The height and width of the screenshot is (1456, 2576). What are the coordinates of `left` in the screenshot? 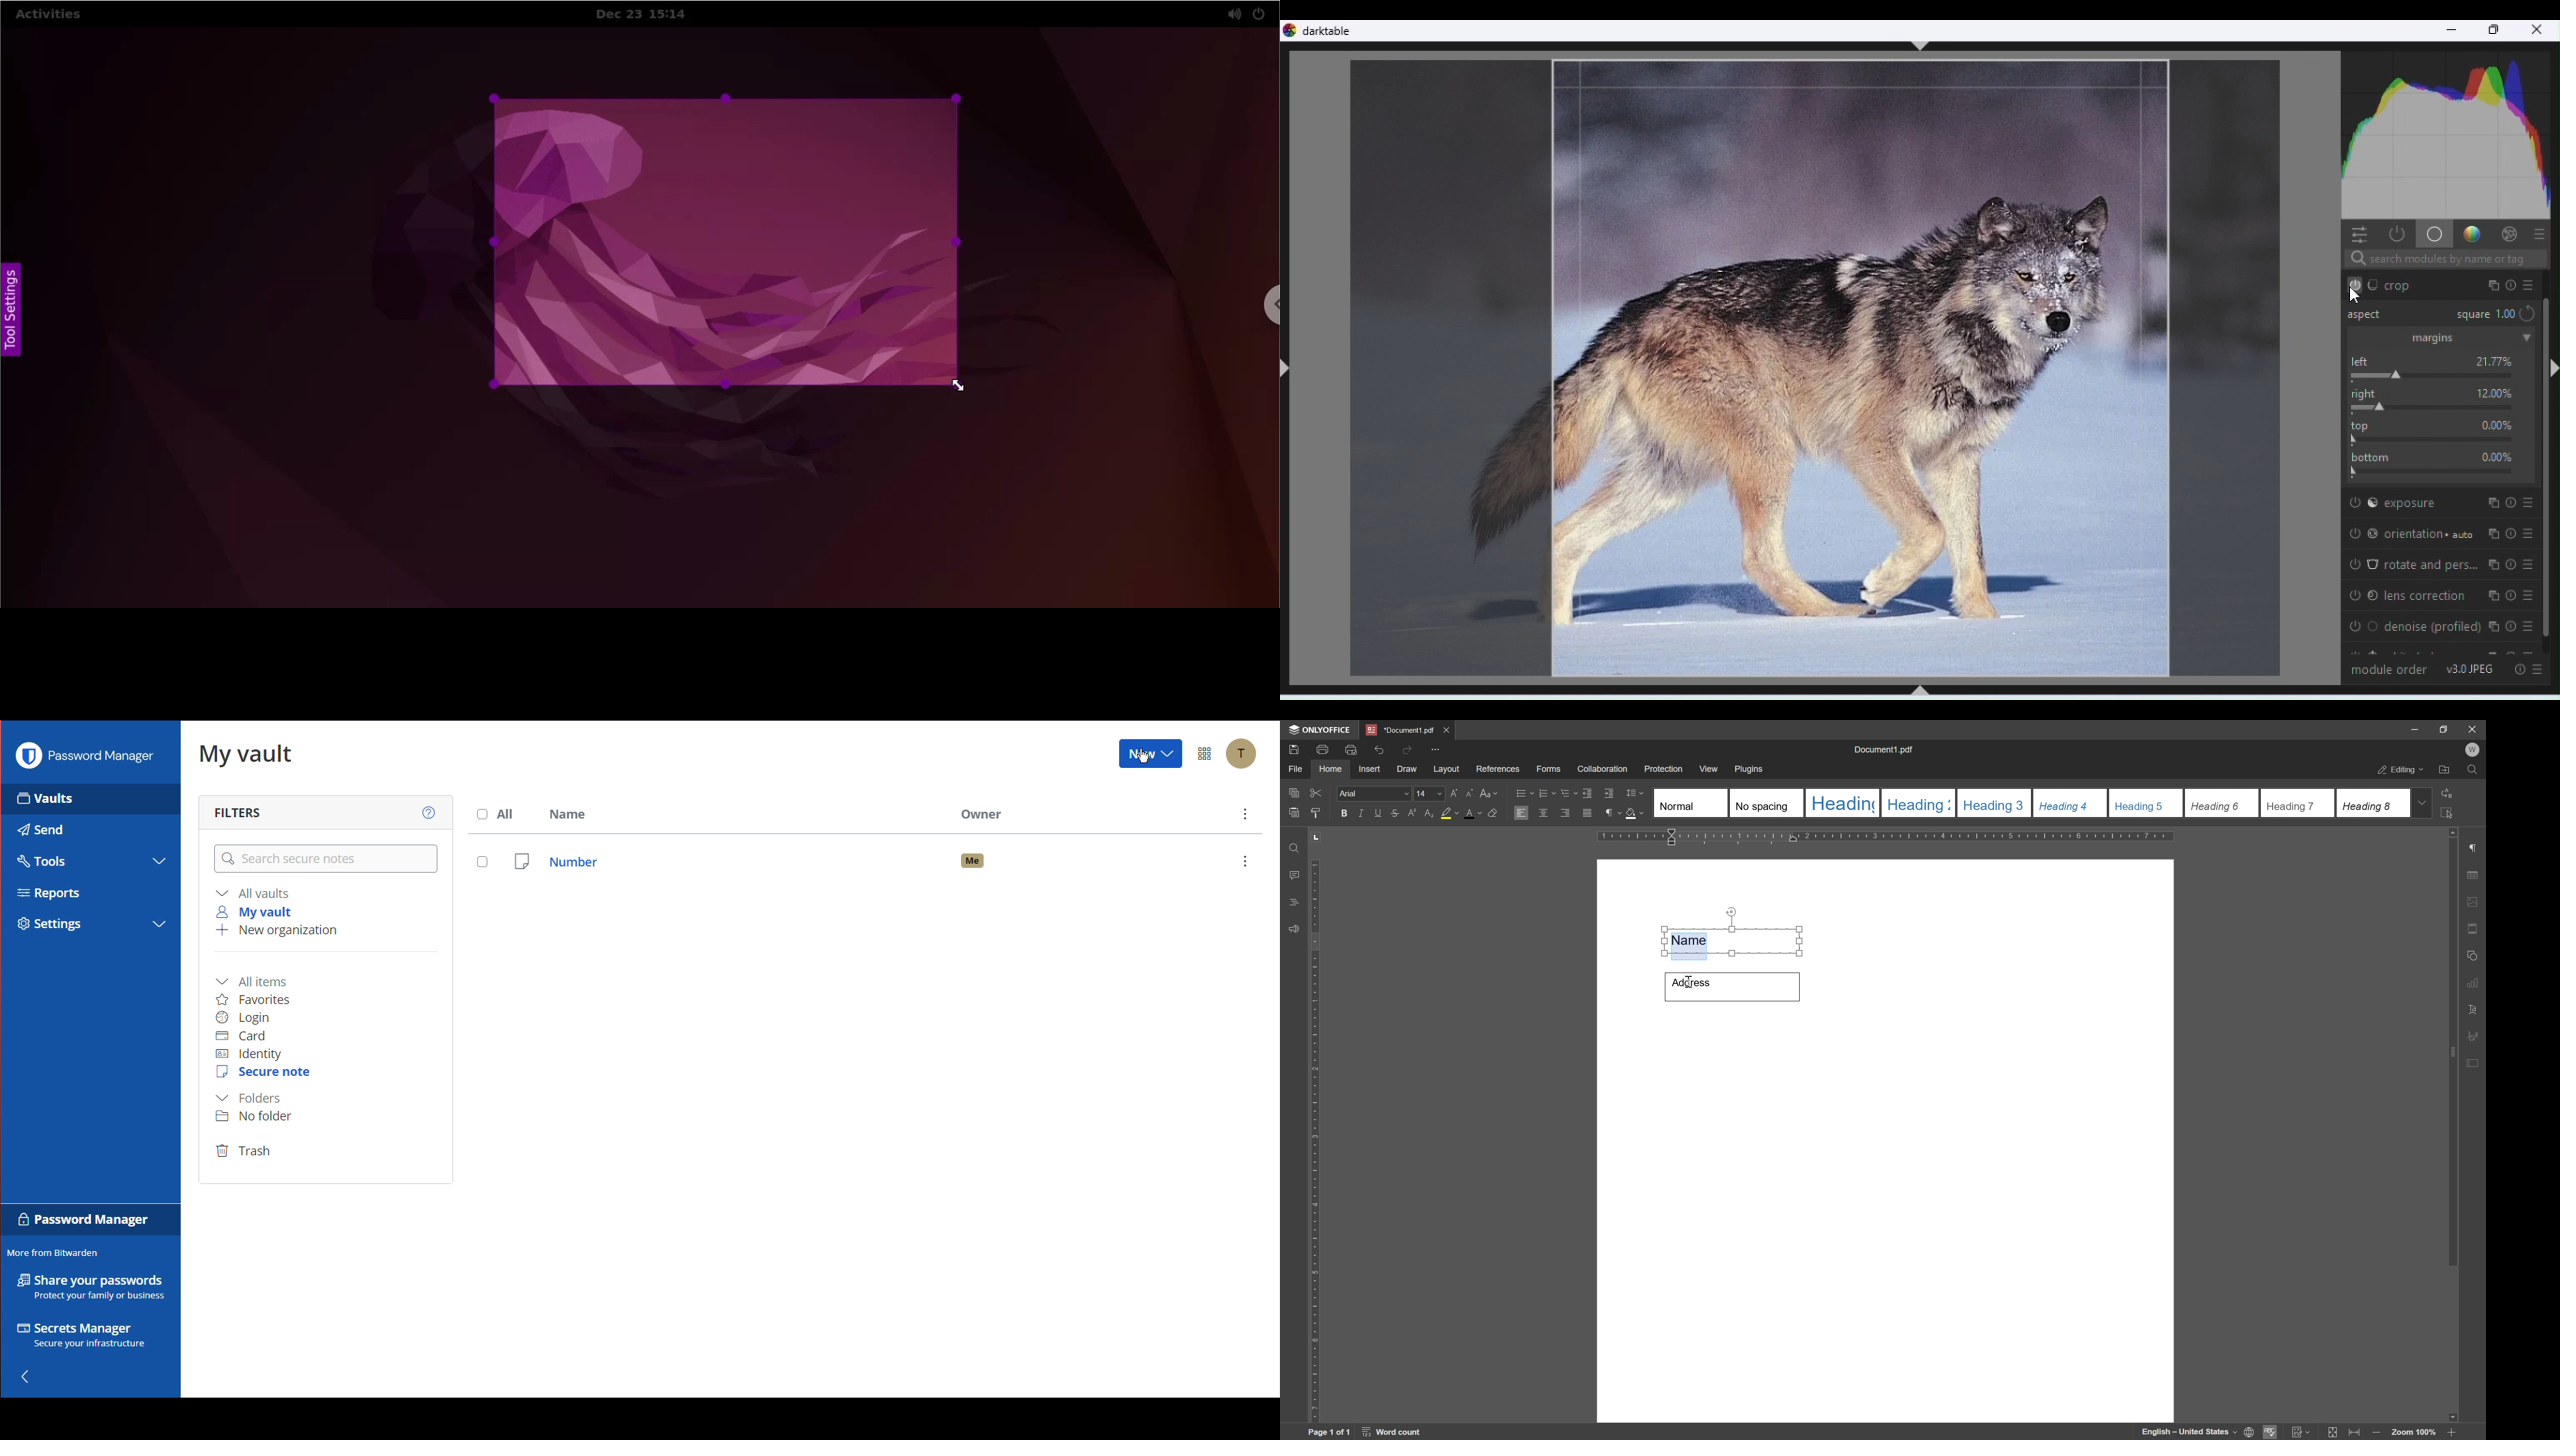 It's located at (2365, 361).